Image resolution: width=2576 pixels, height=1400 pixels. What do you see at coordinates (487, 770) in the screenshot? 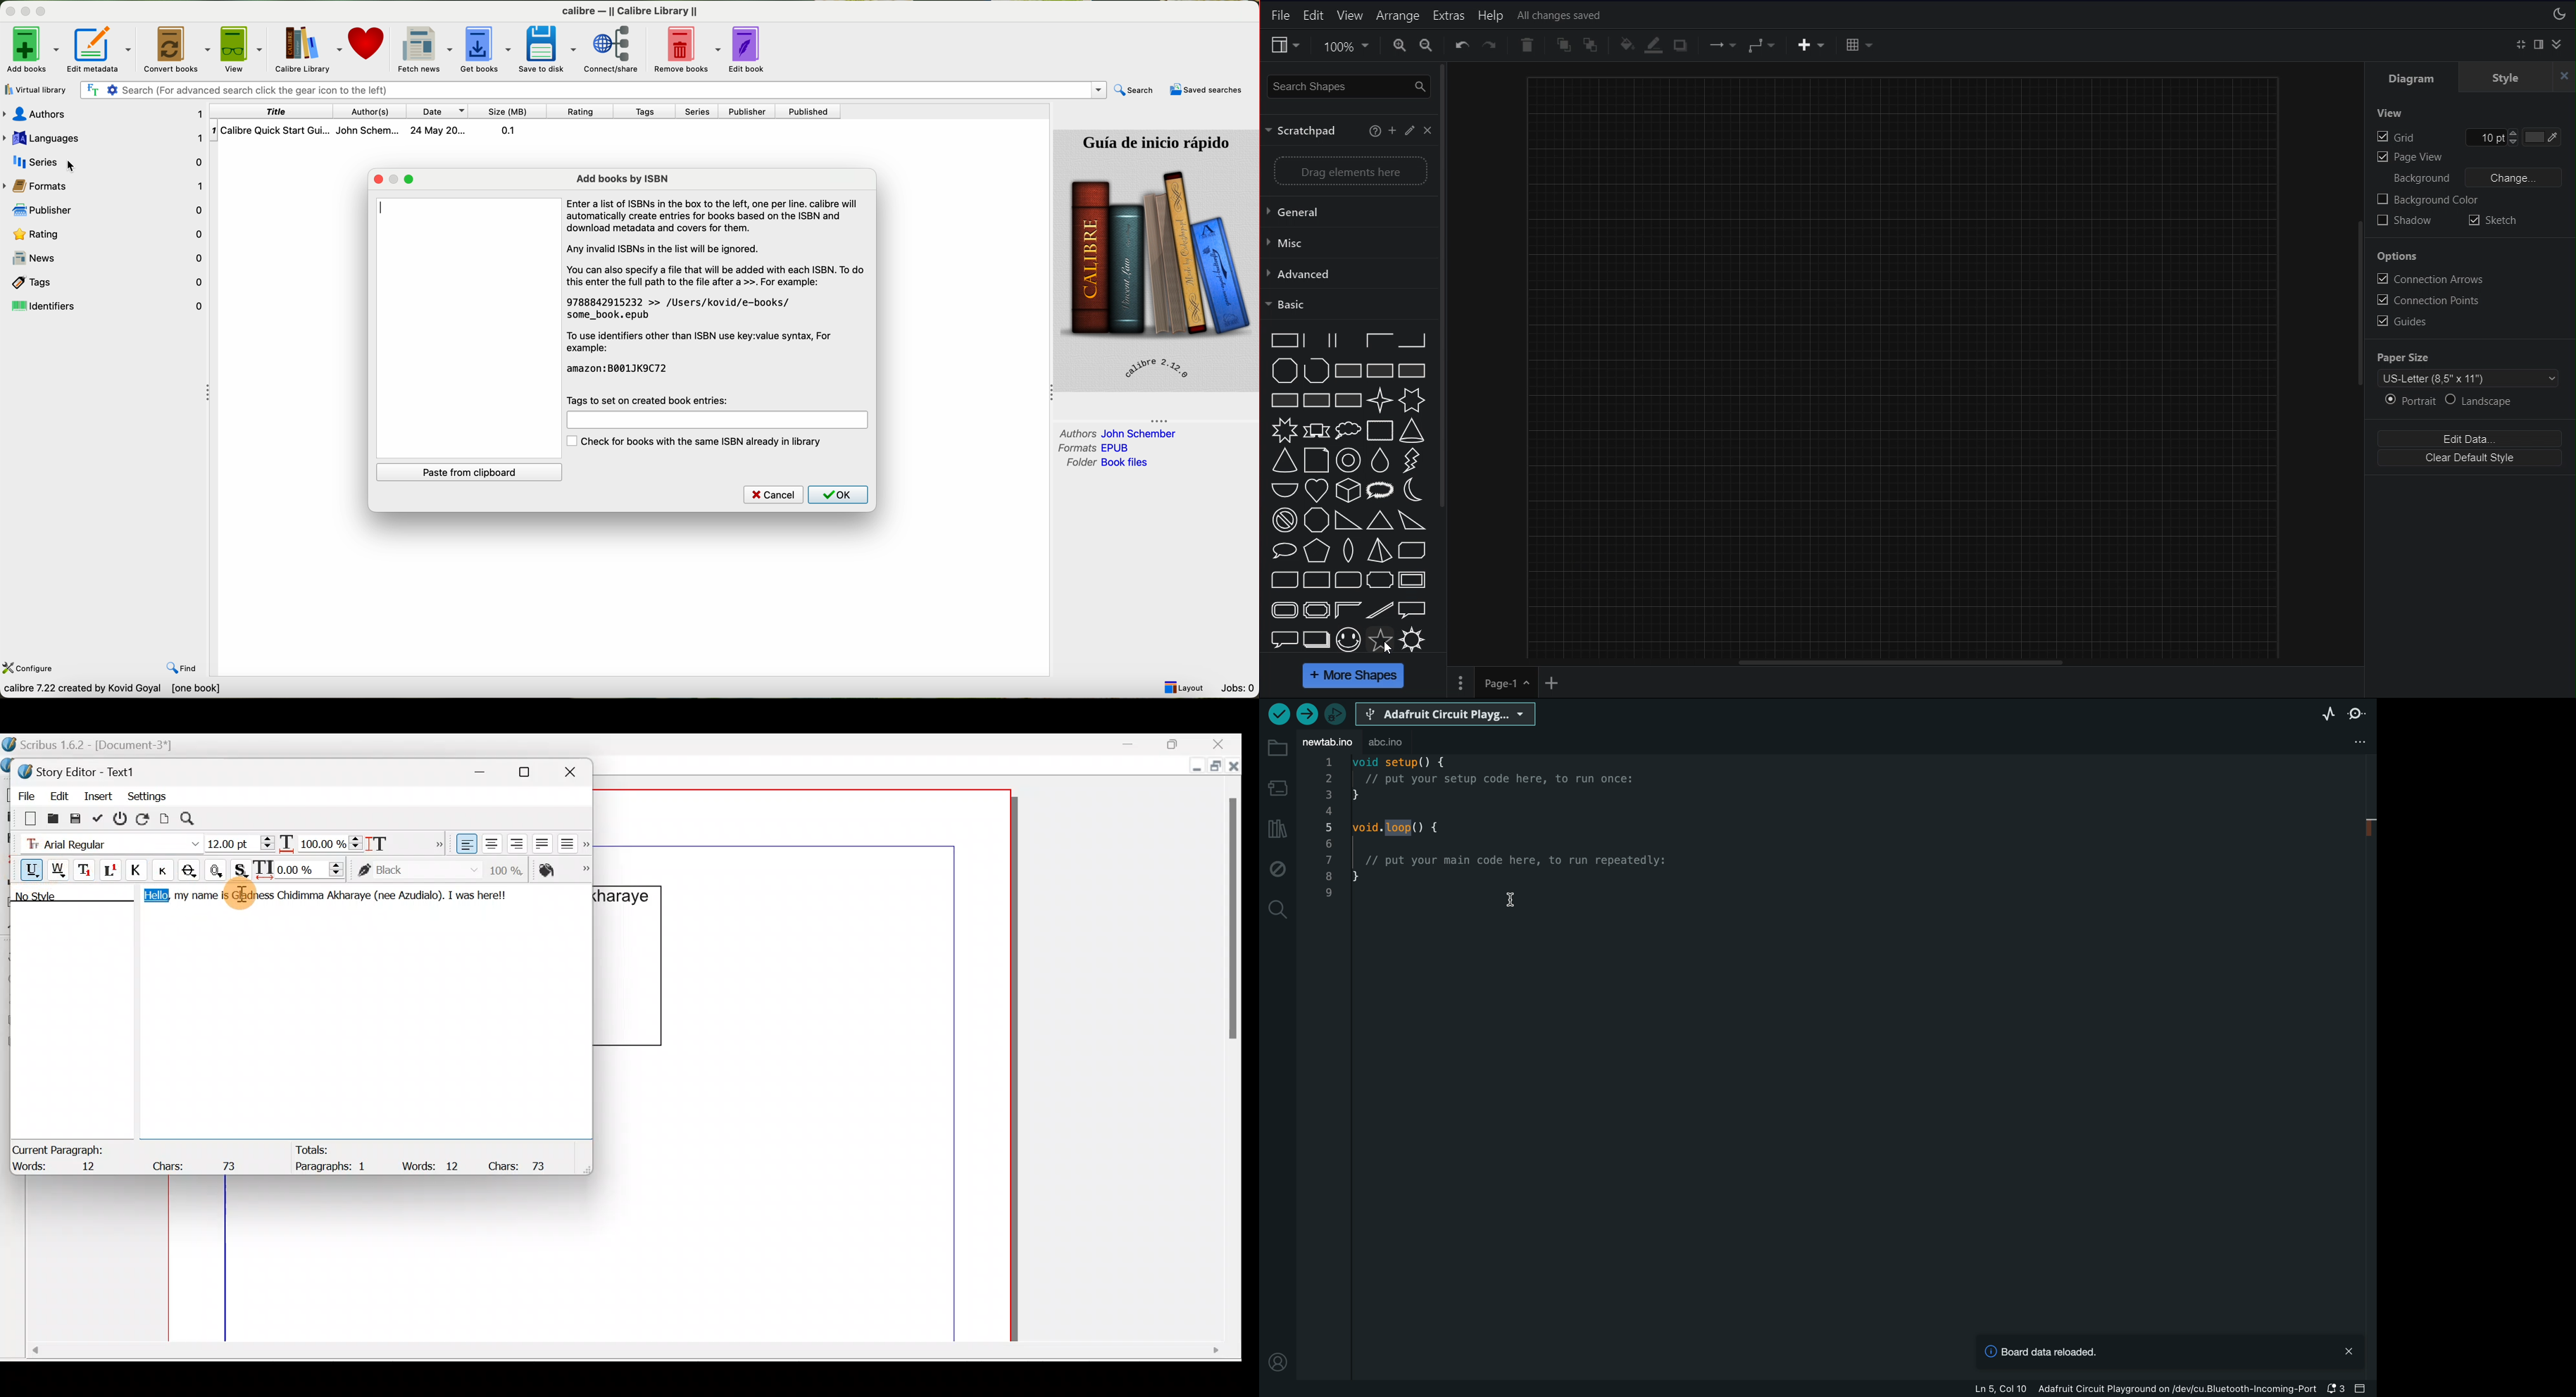
I see `Minimize` at bounding box center [487, 770].